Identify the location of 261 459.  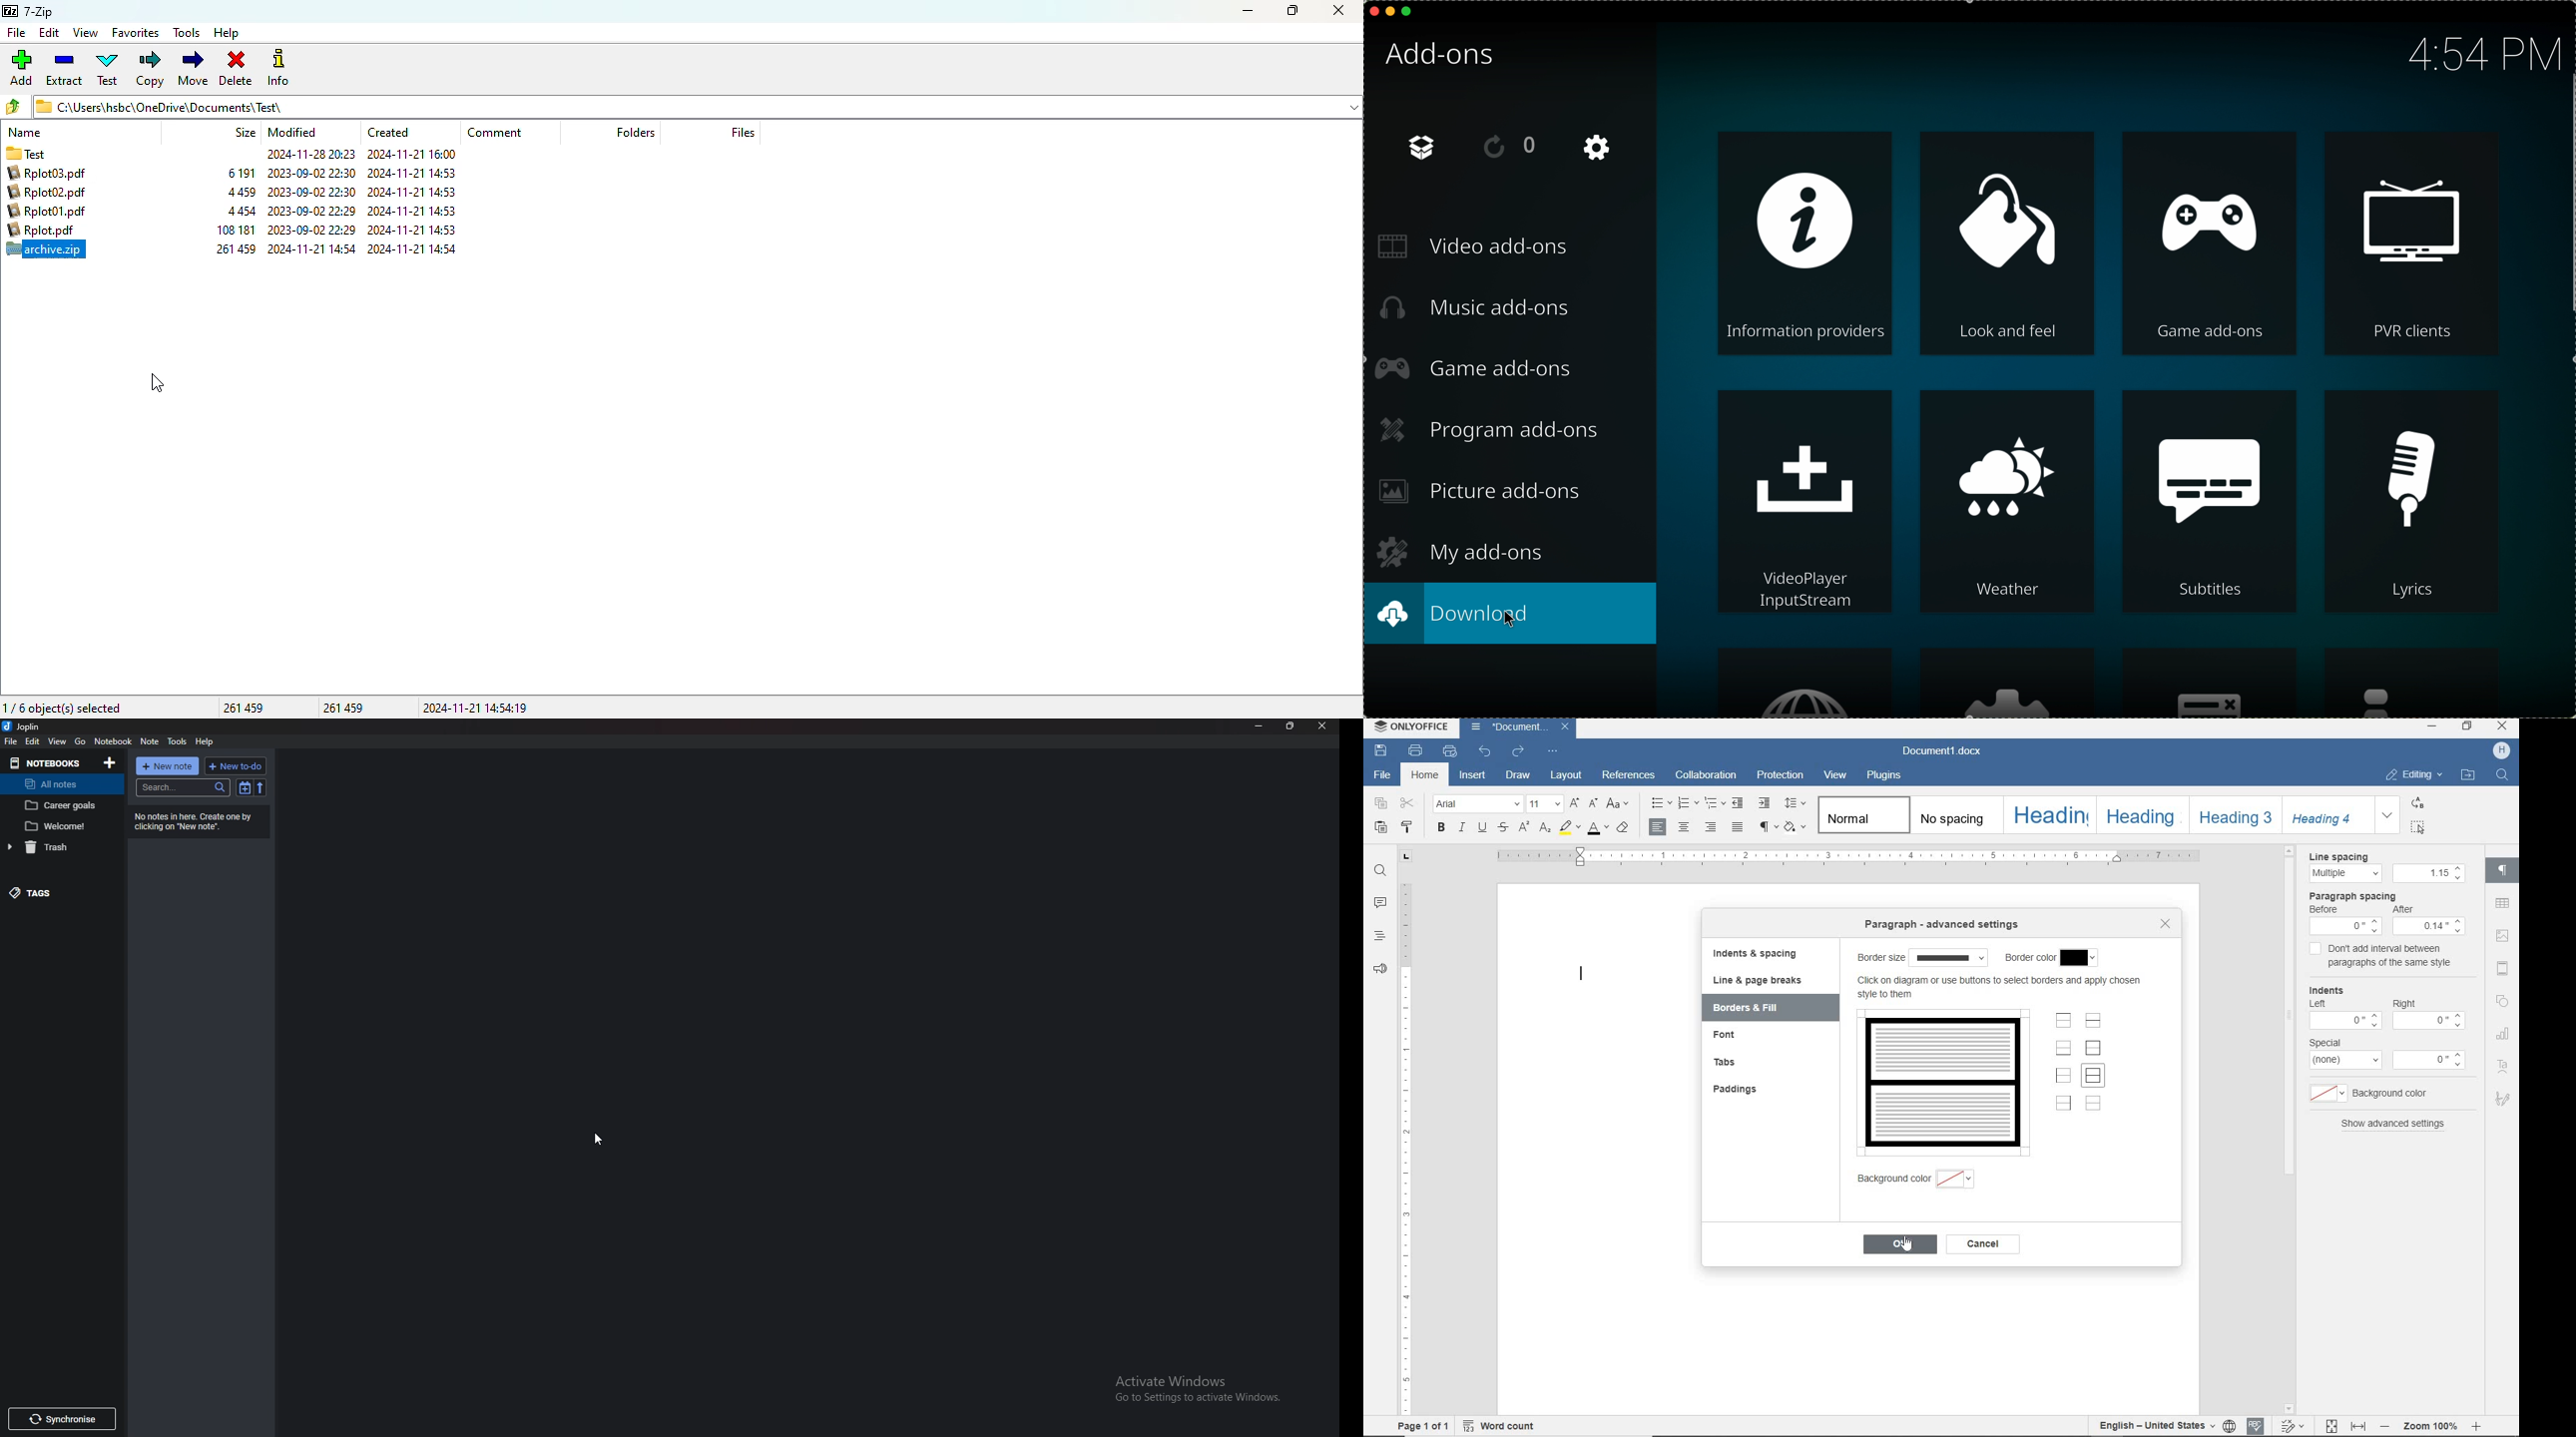
(244, 707).